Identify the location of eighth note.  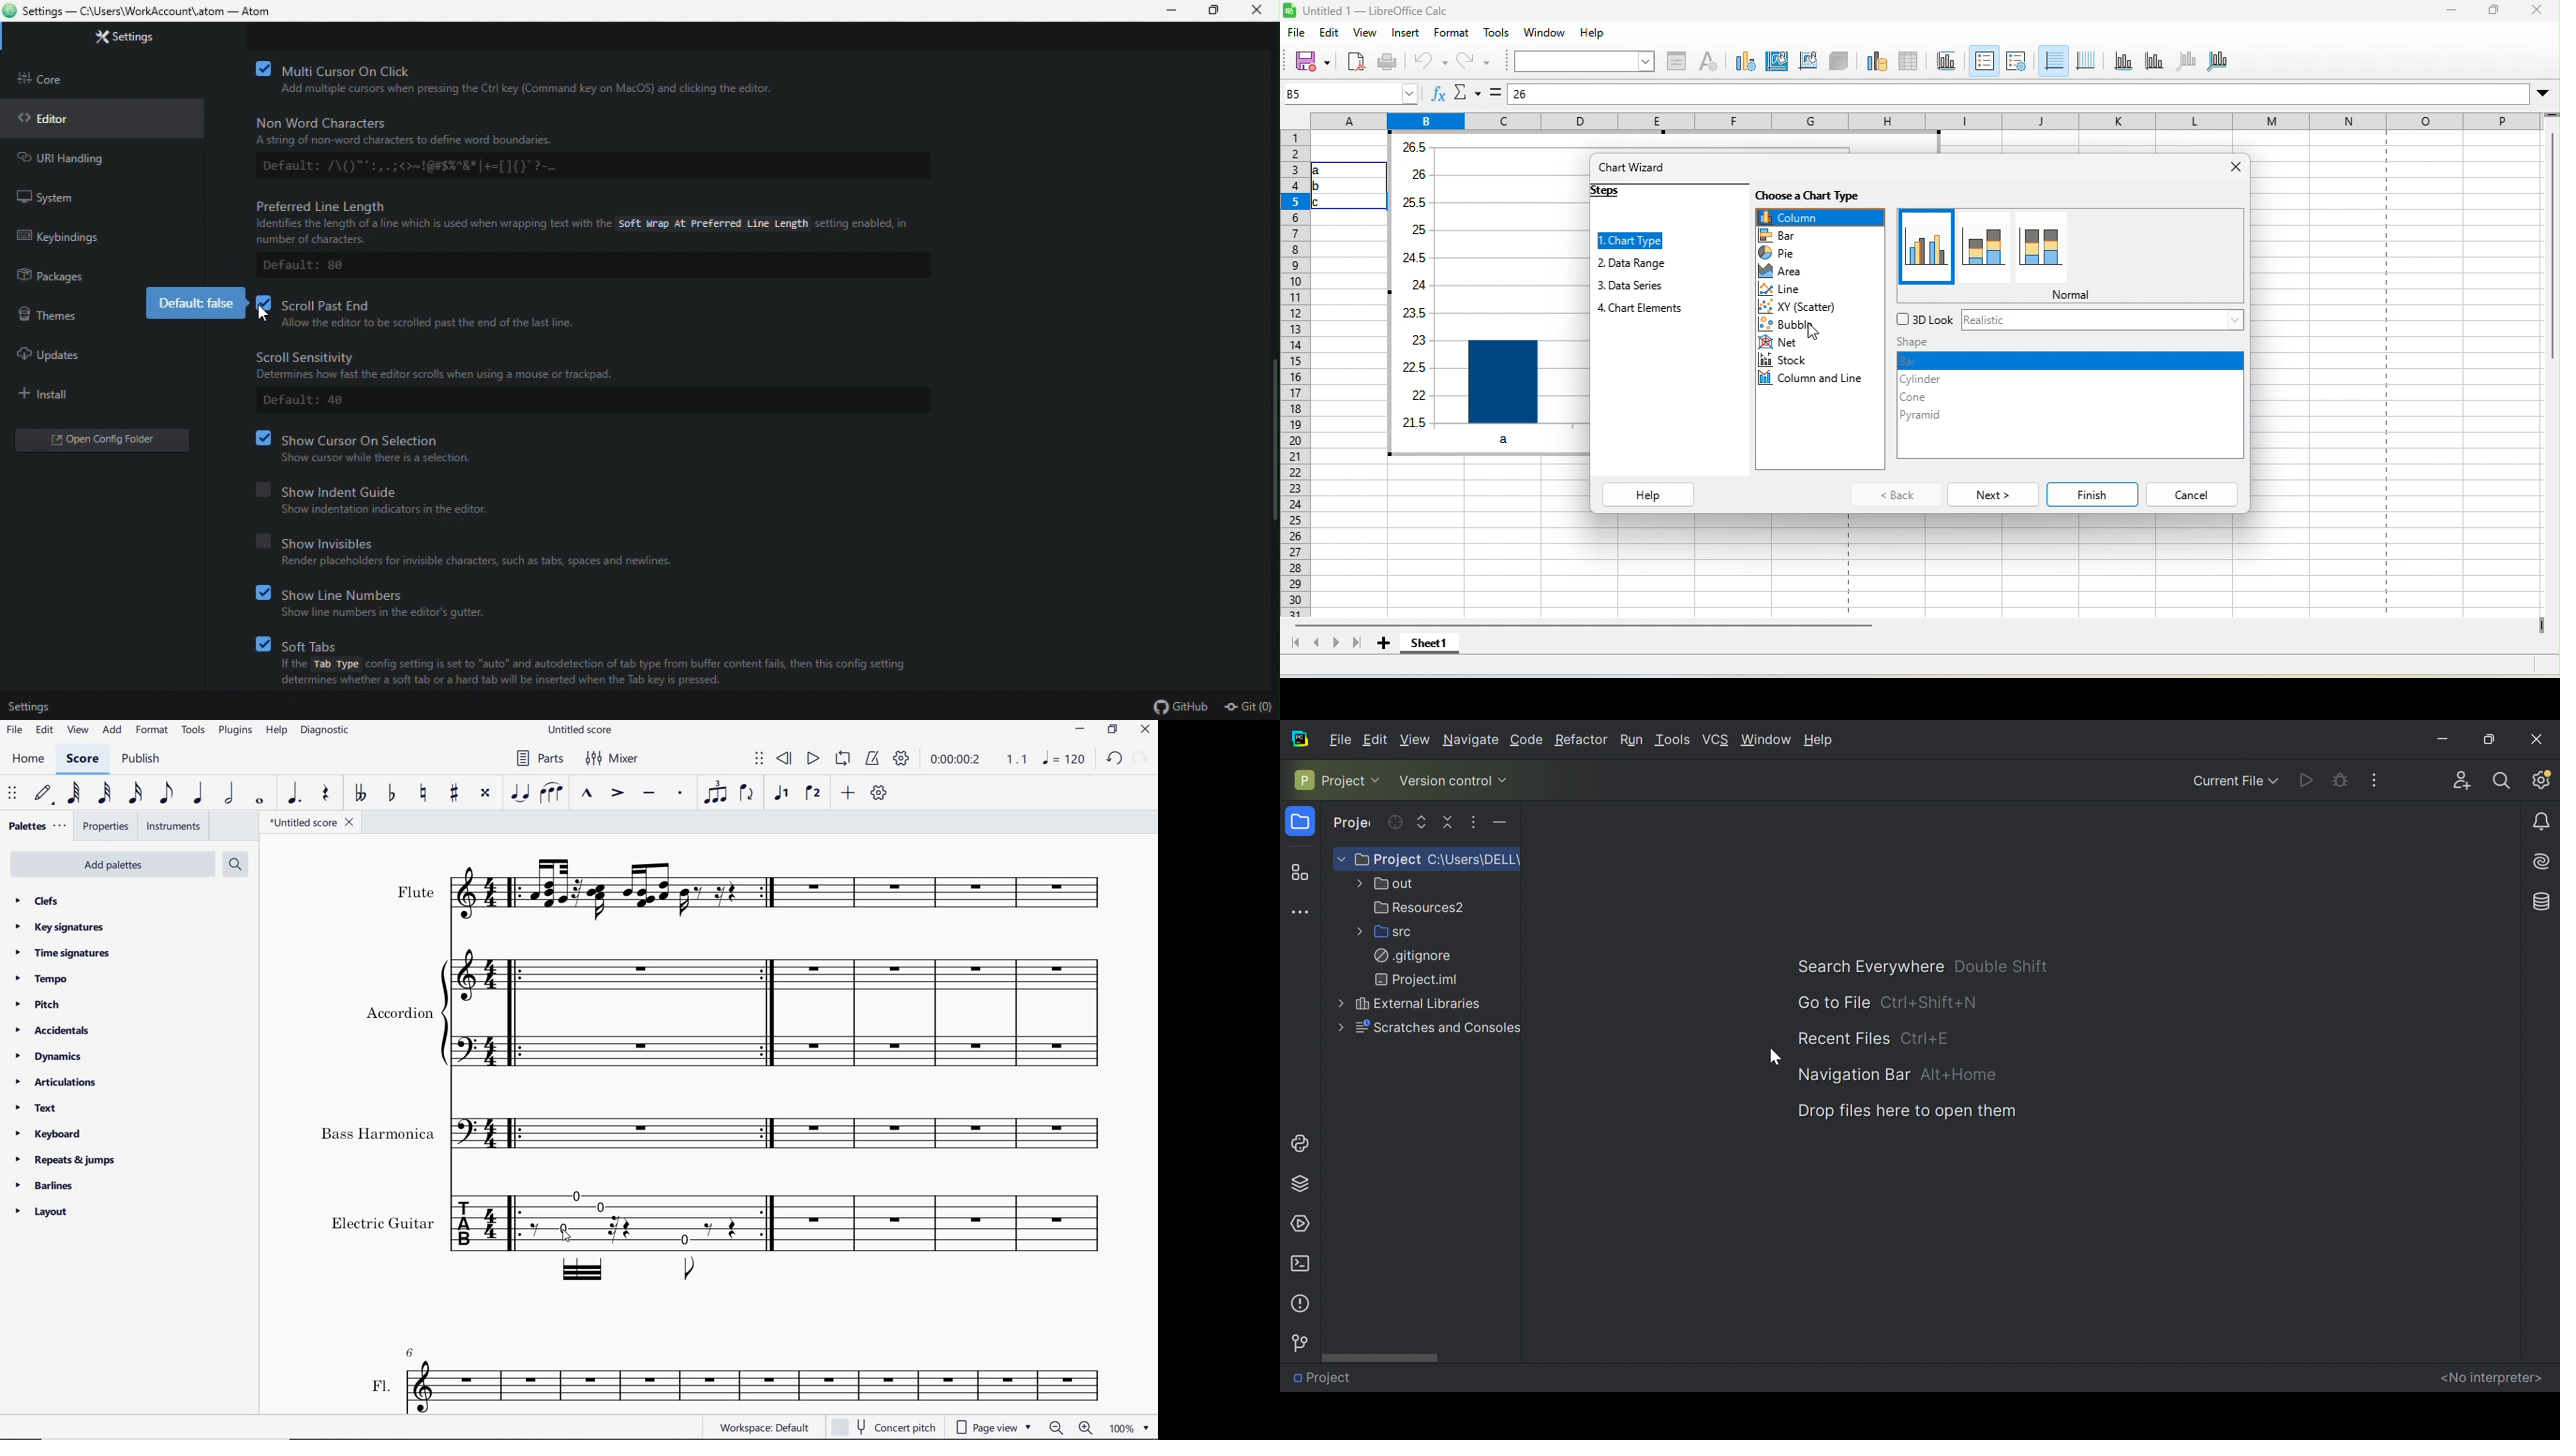
(167, 793).